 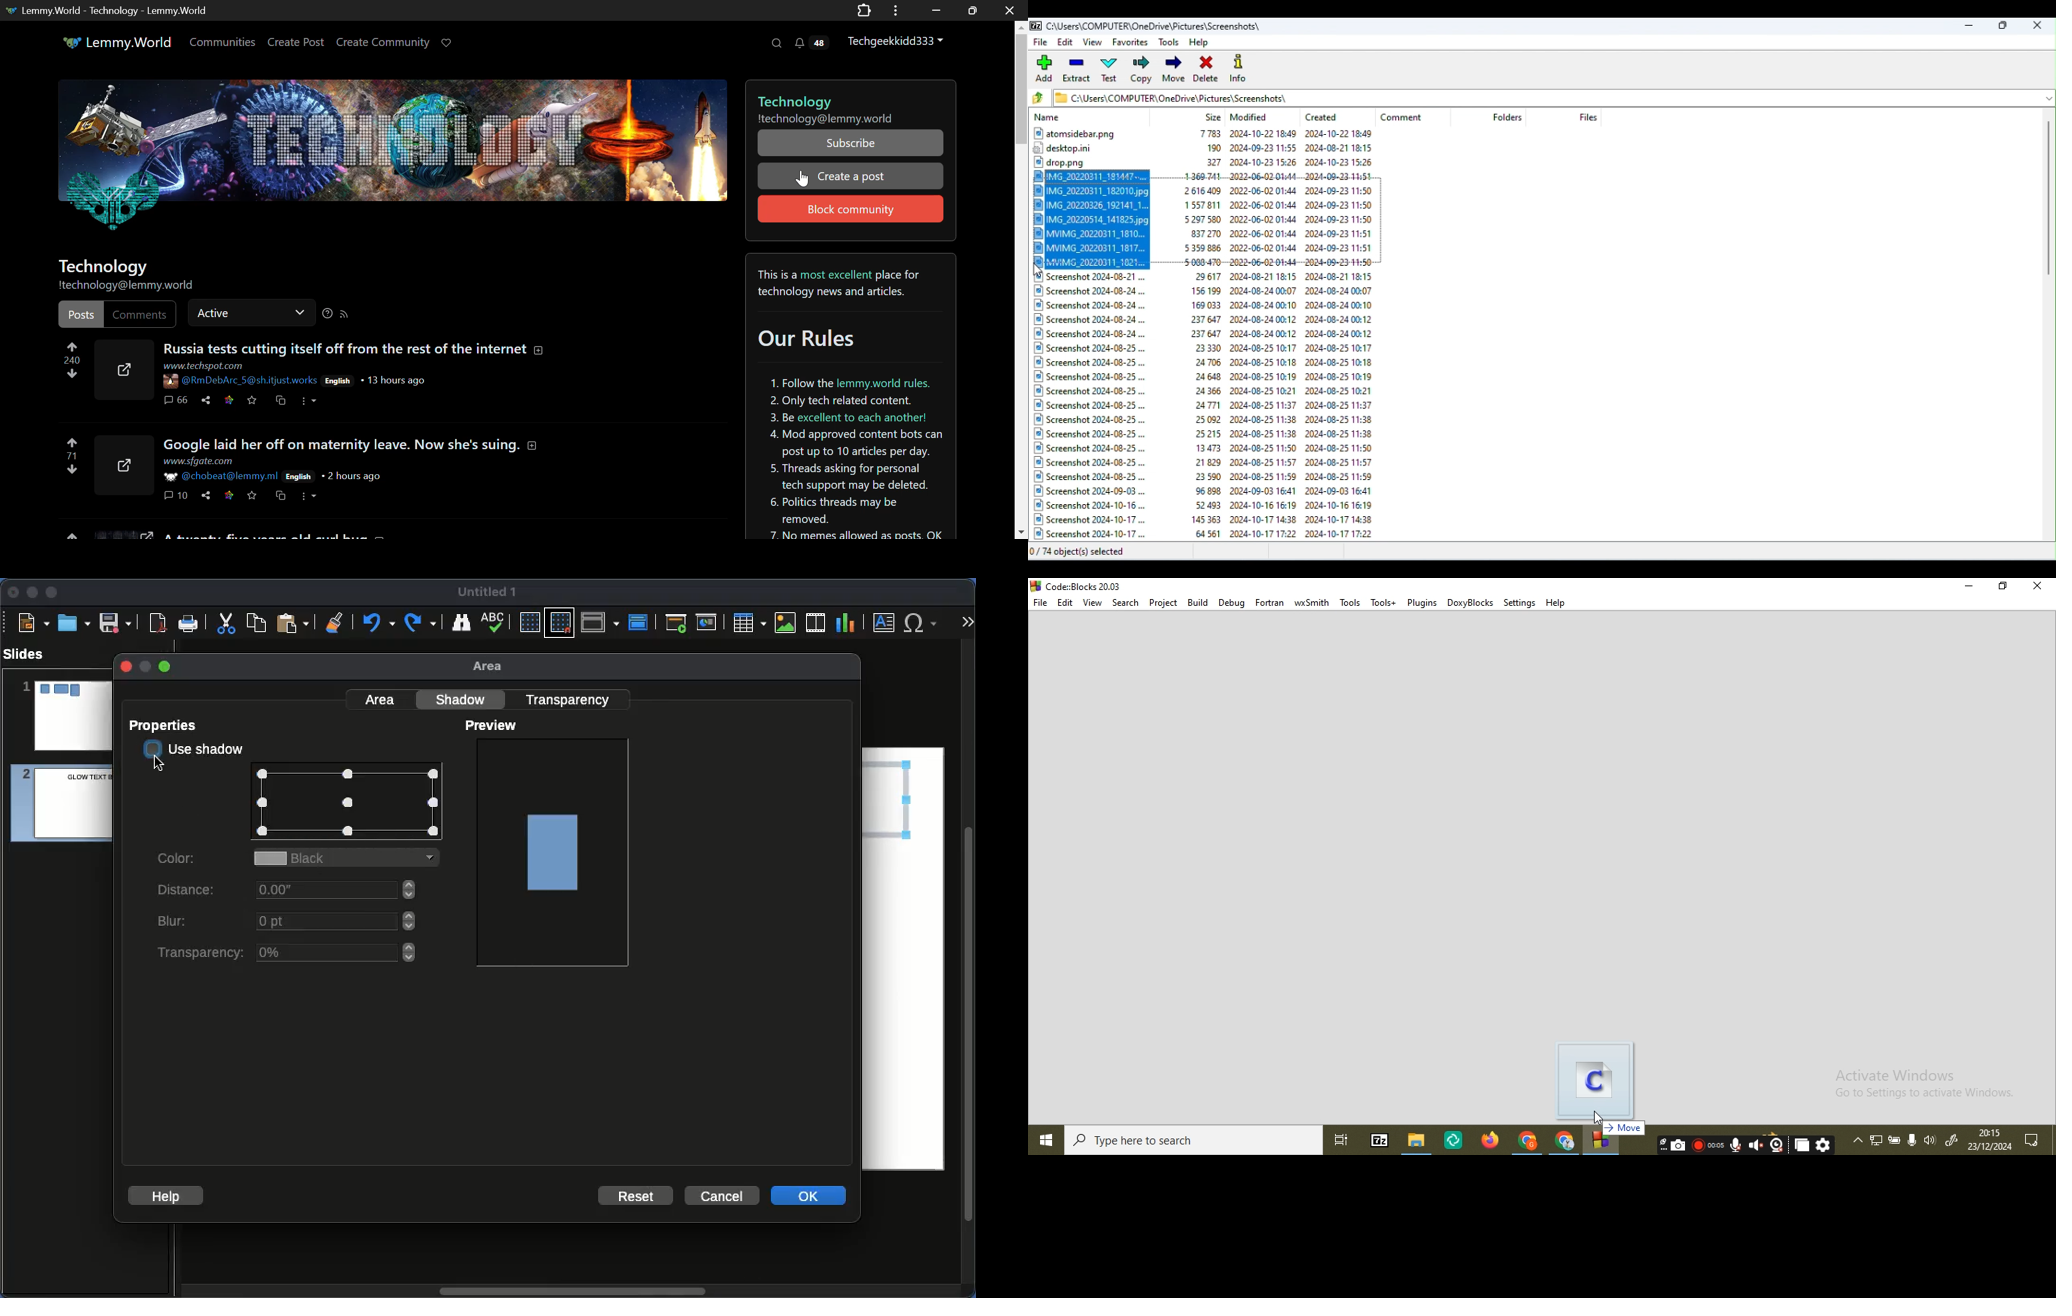 What do you see at coordinates (33, 622) in the screenshot?
I see `New` at bounding box center [33, 622].